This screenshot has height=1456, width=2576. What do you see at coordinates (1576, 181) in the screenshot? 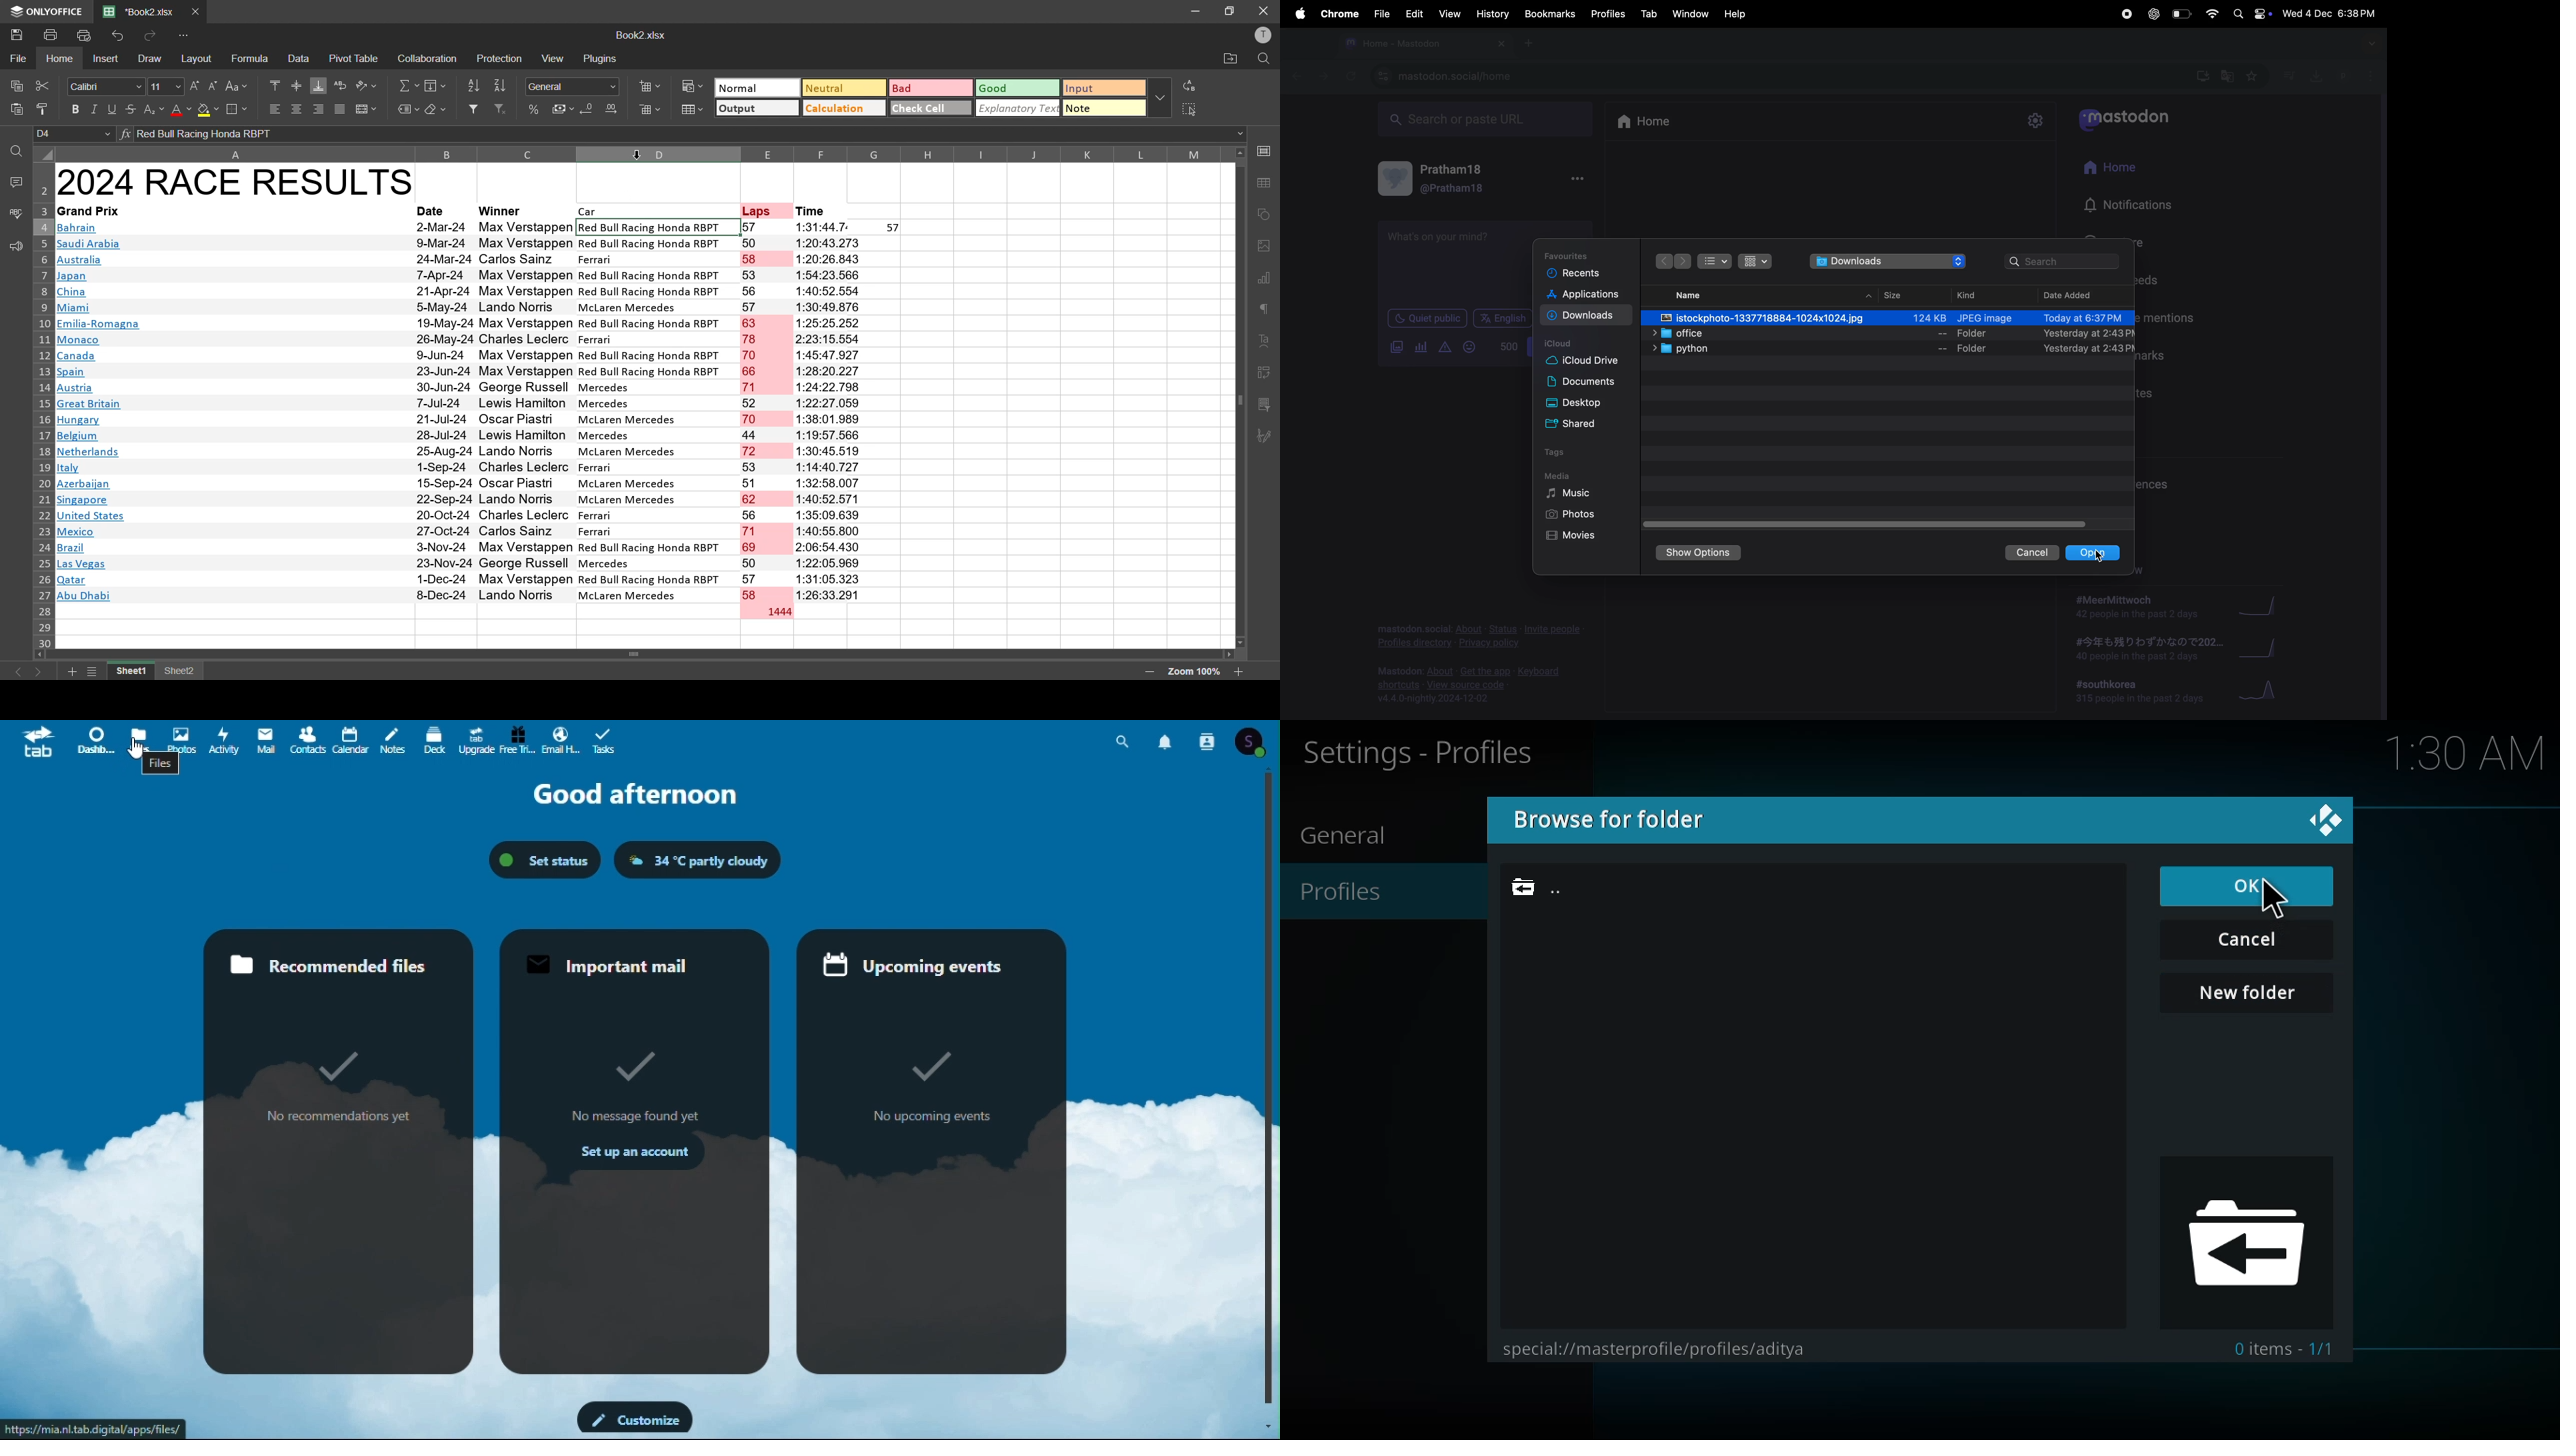
I see `options` at bounding box center [1576, 181].